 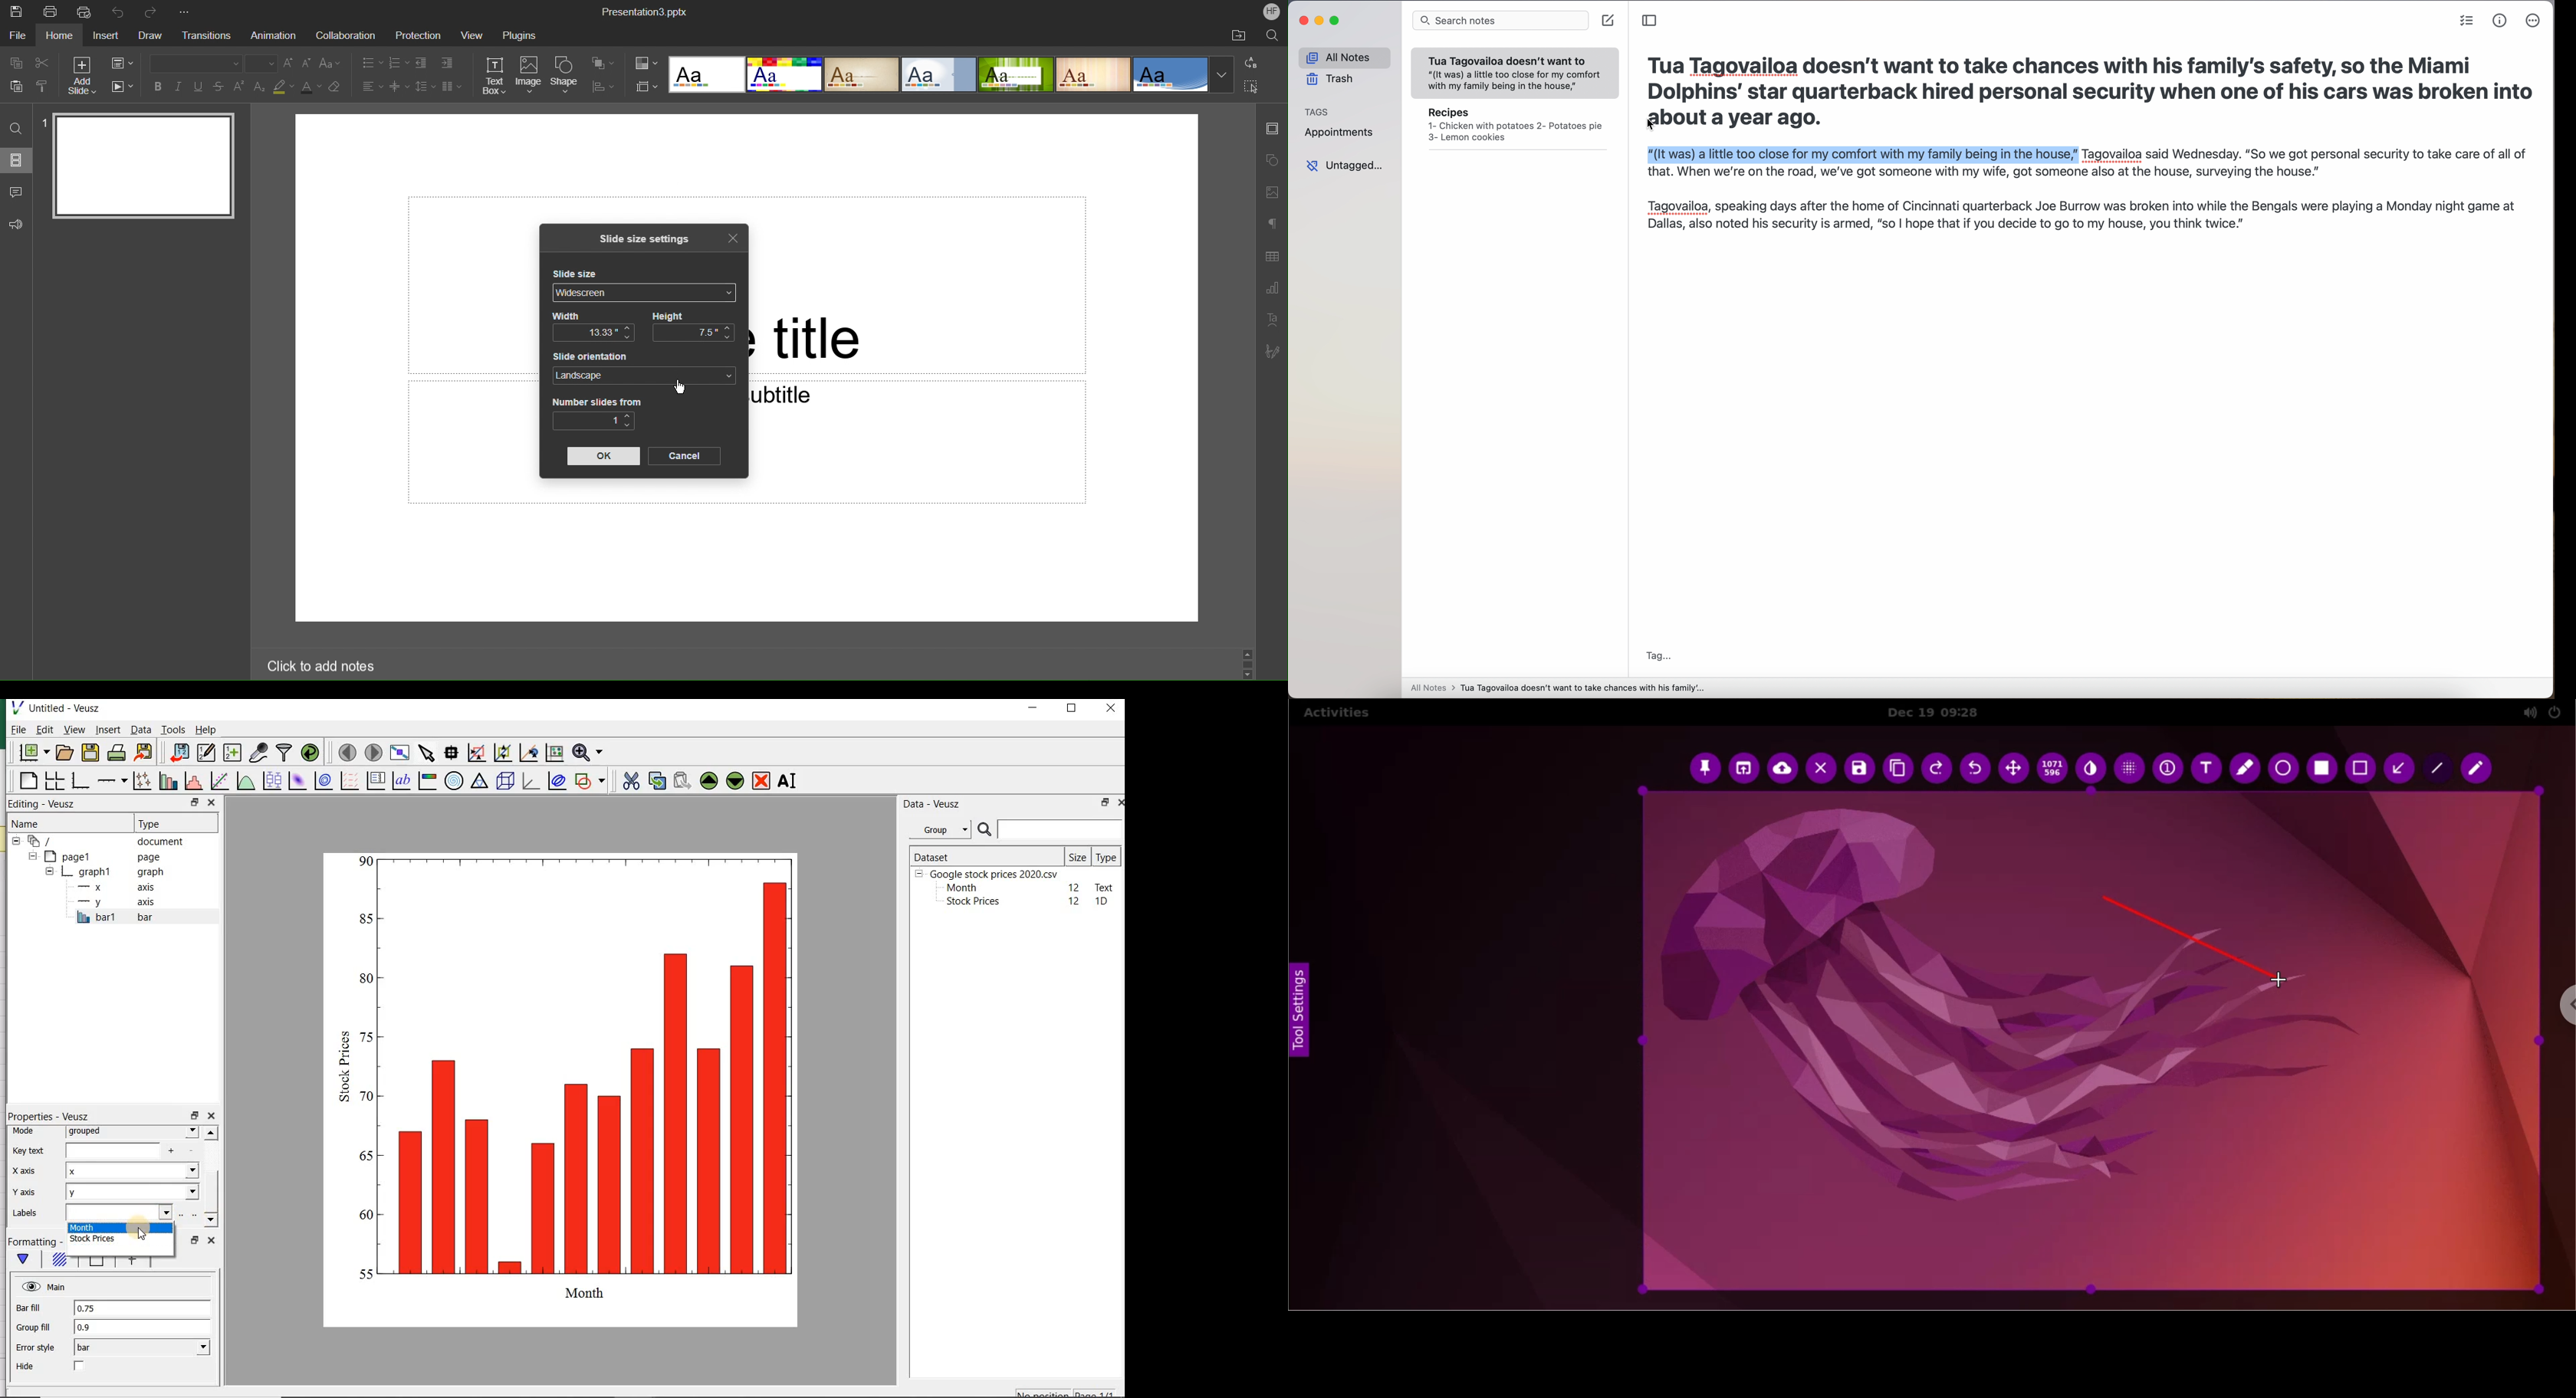 I want to click on Slide 1, so click(x=140, y=167).